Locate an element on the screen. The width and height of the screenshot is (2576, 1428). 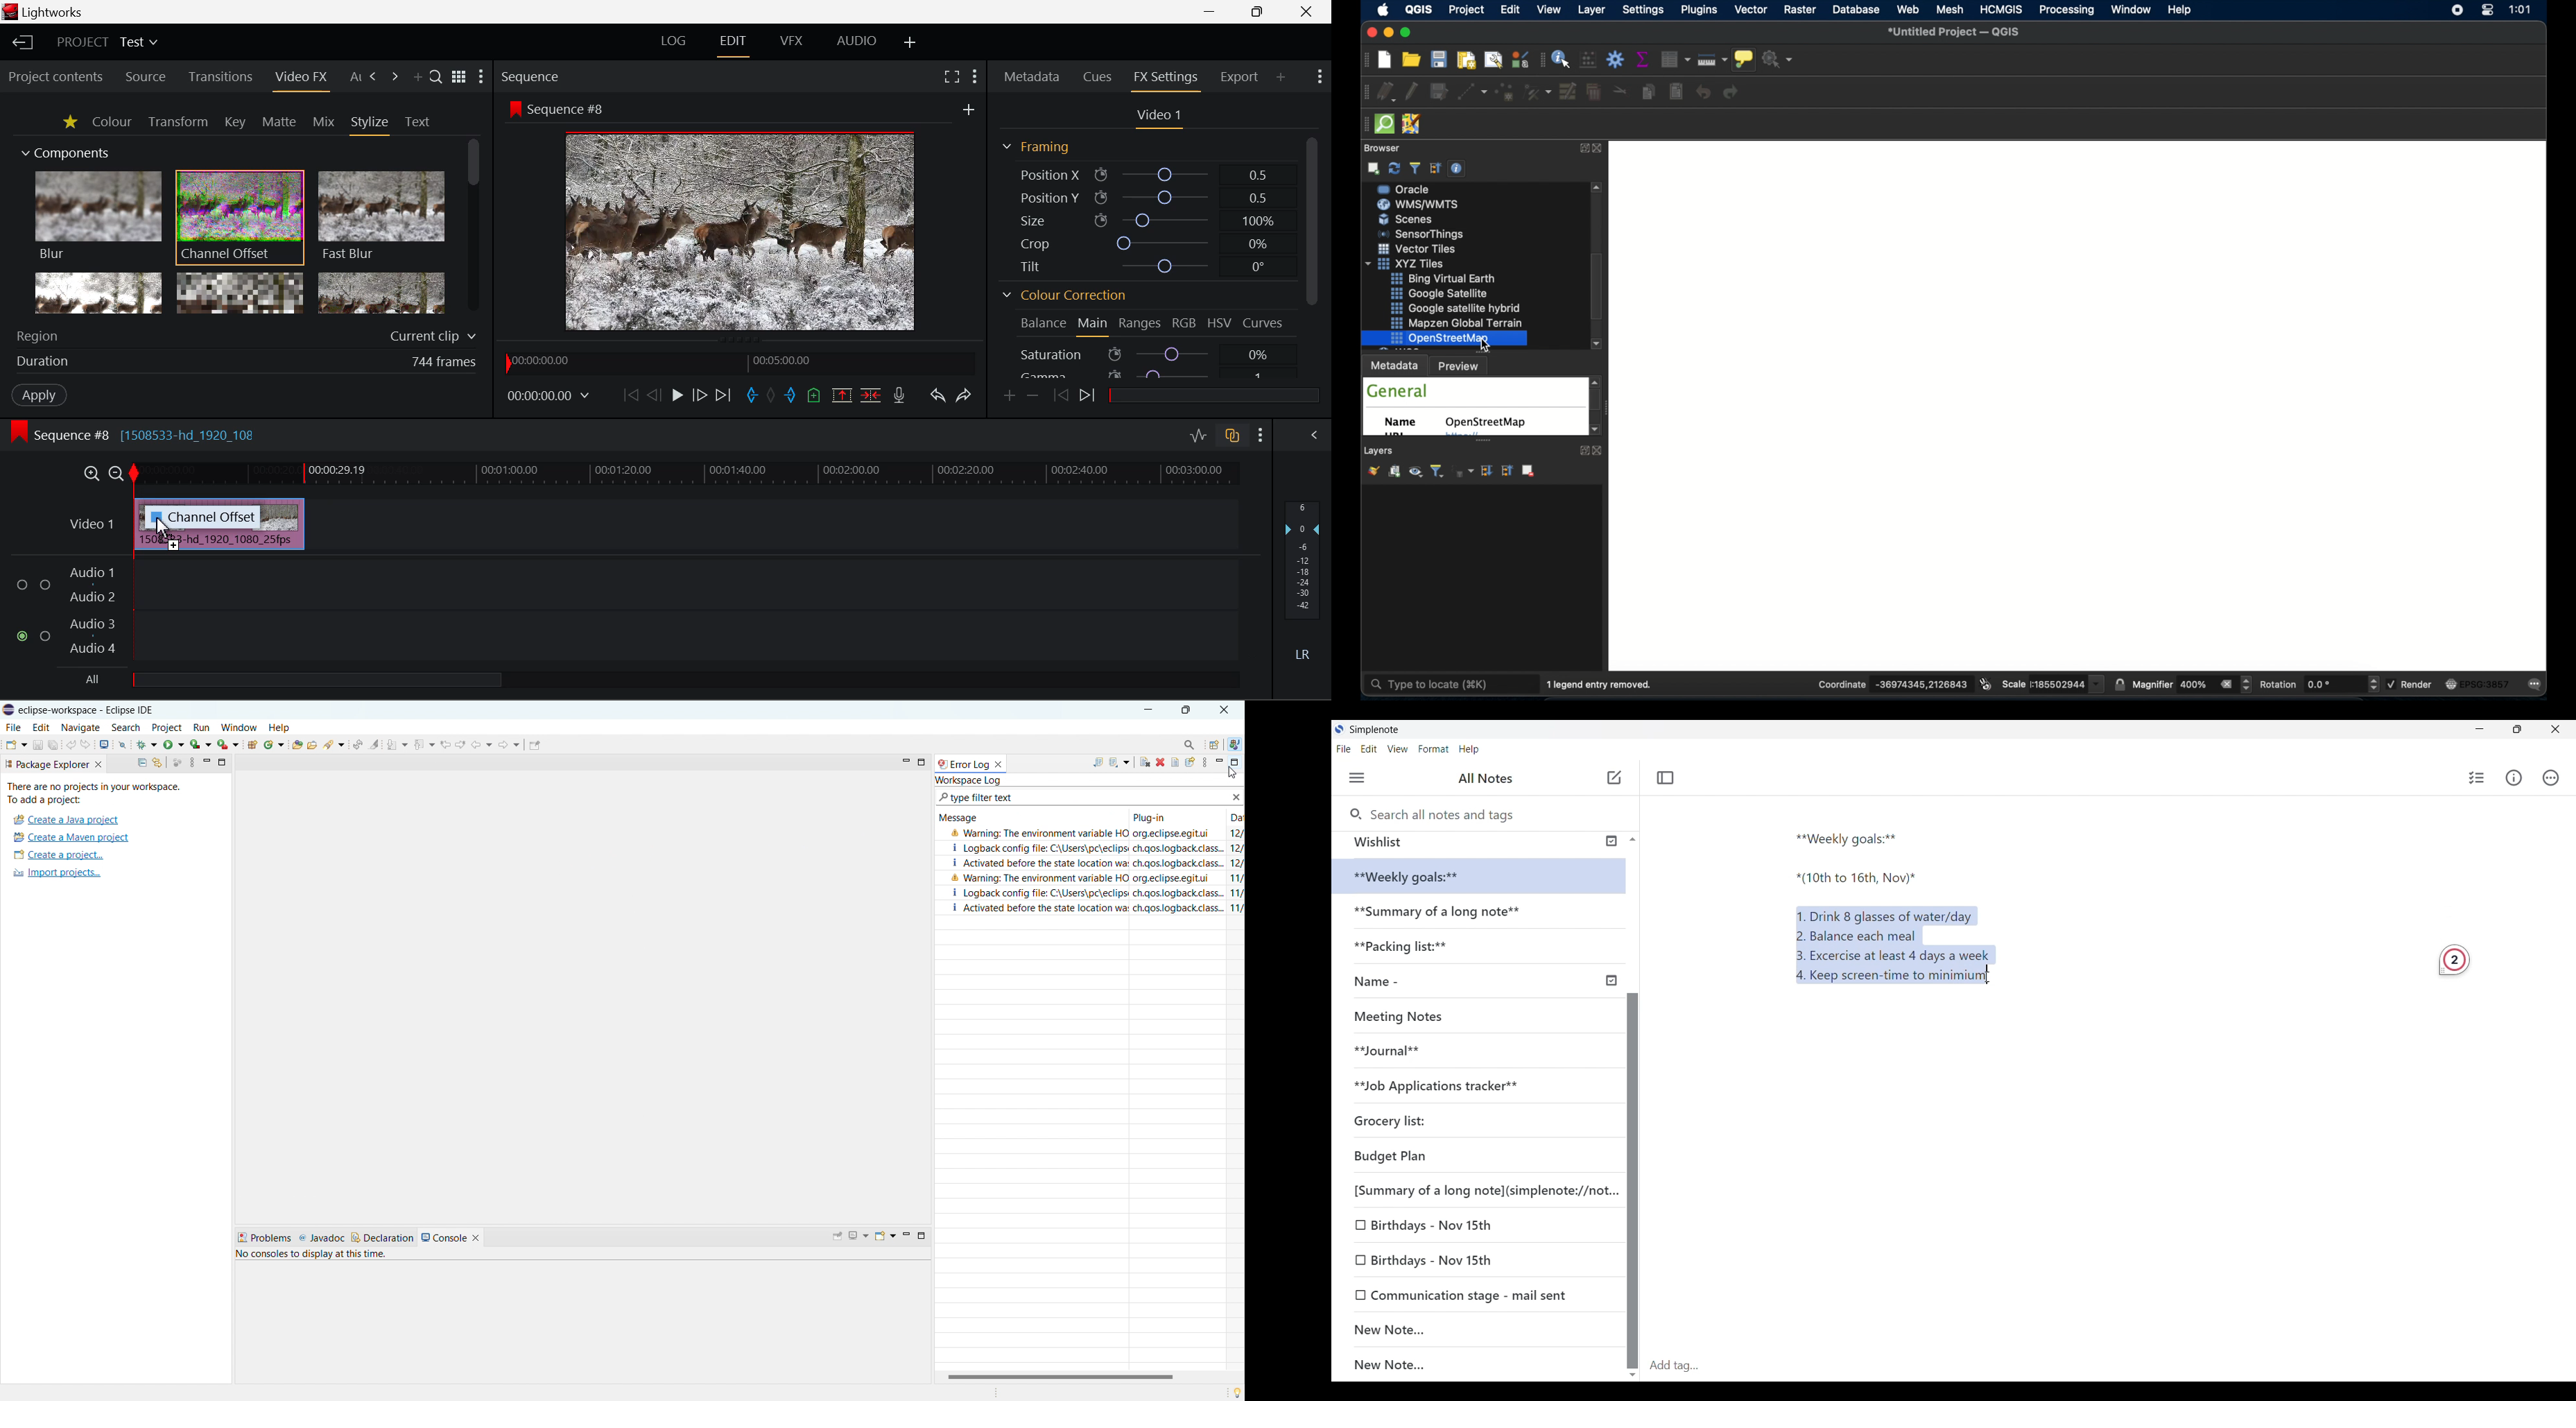
New note... is located at coordinates (1485, 1365).